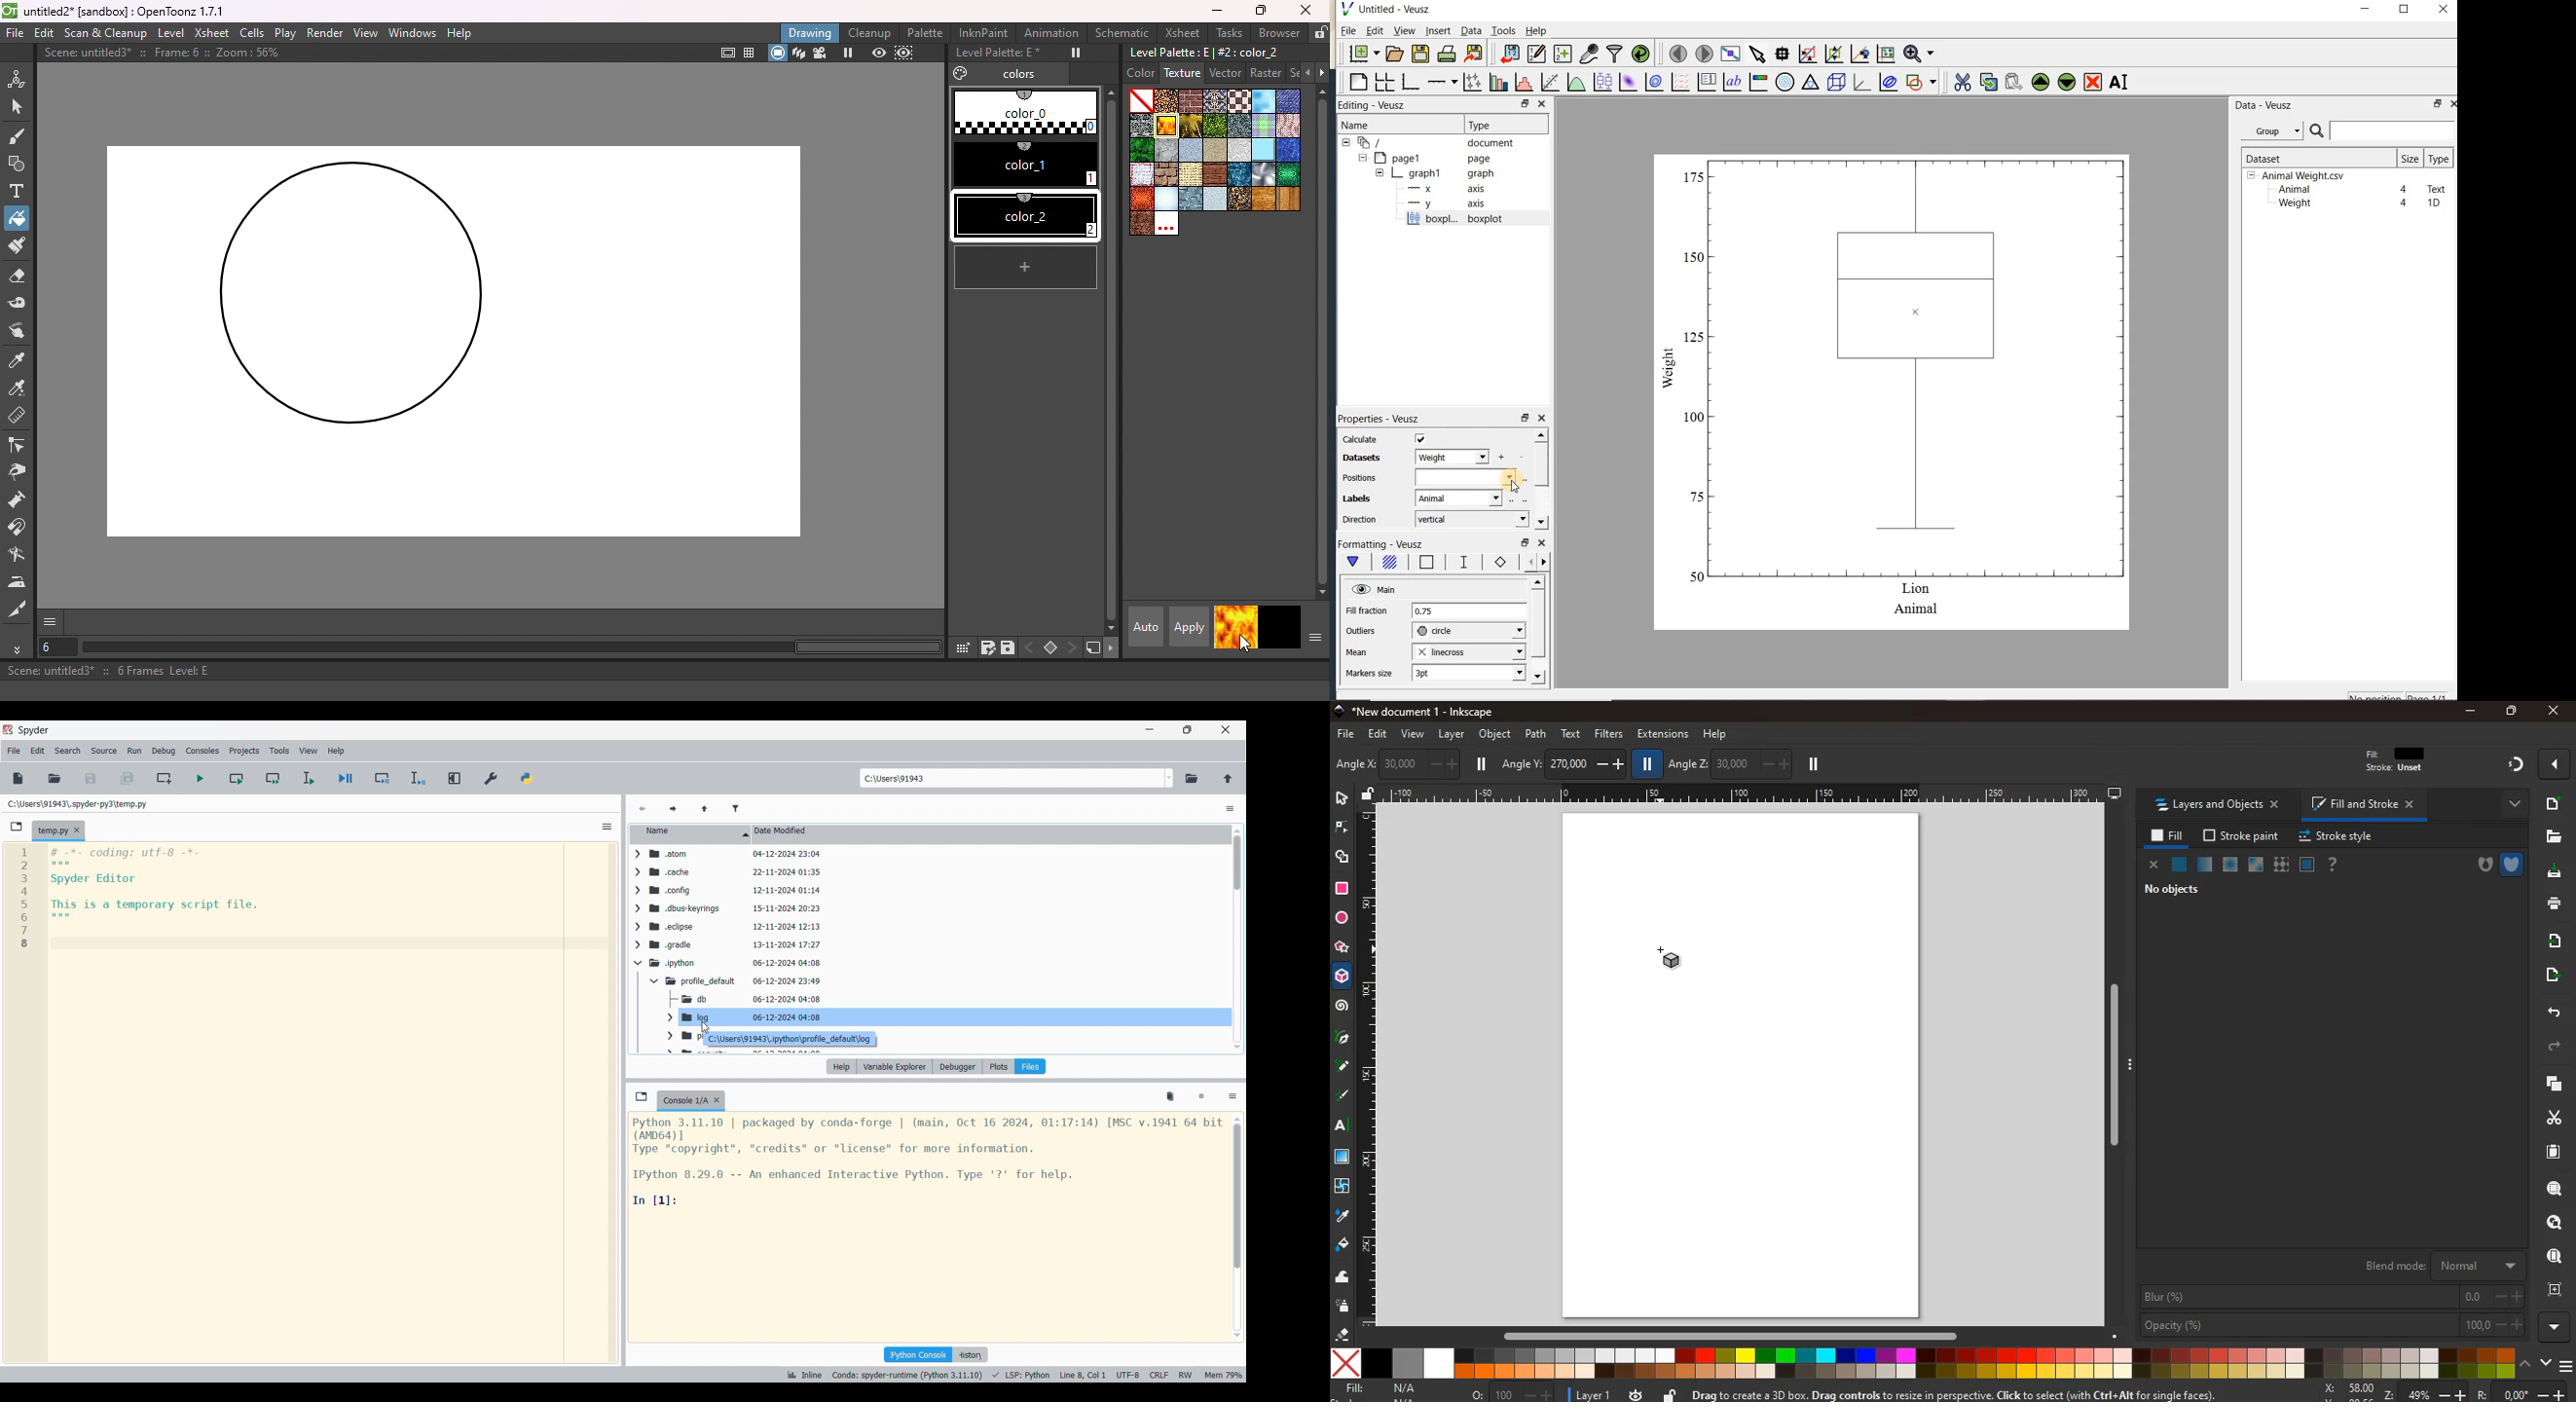 This screenshot has height=1428, width=2576. Describe the element at coordinates (1453, 457) in the screenshot. I see `weight` at that location.